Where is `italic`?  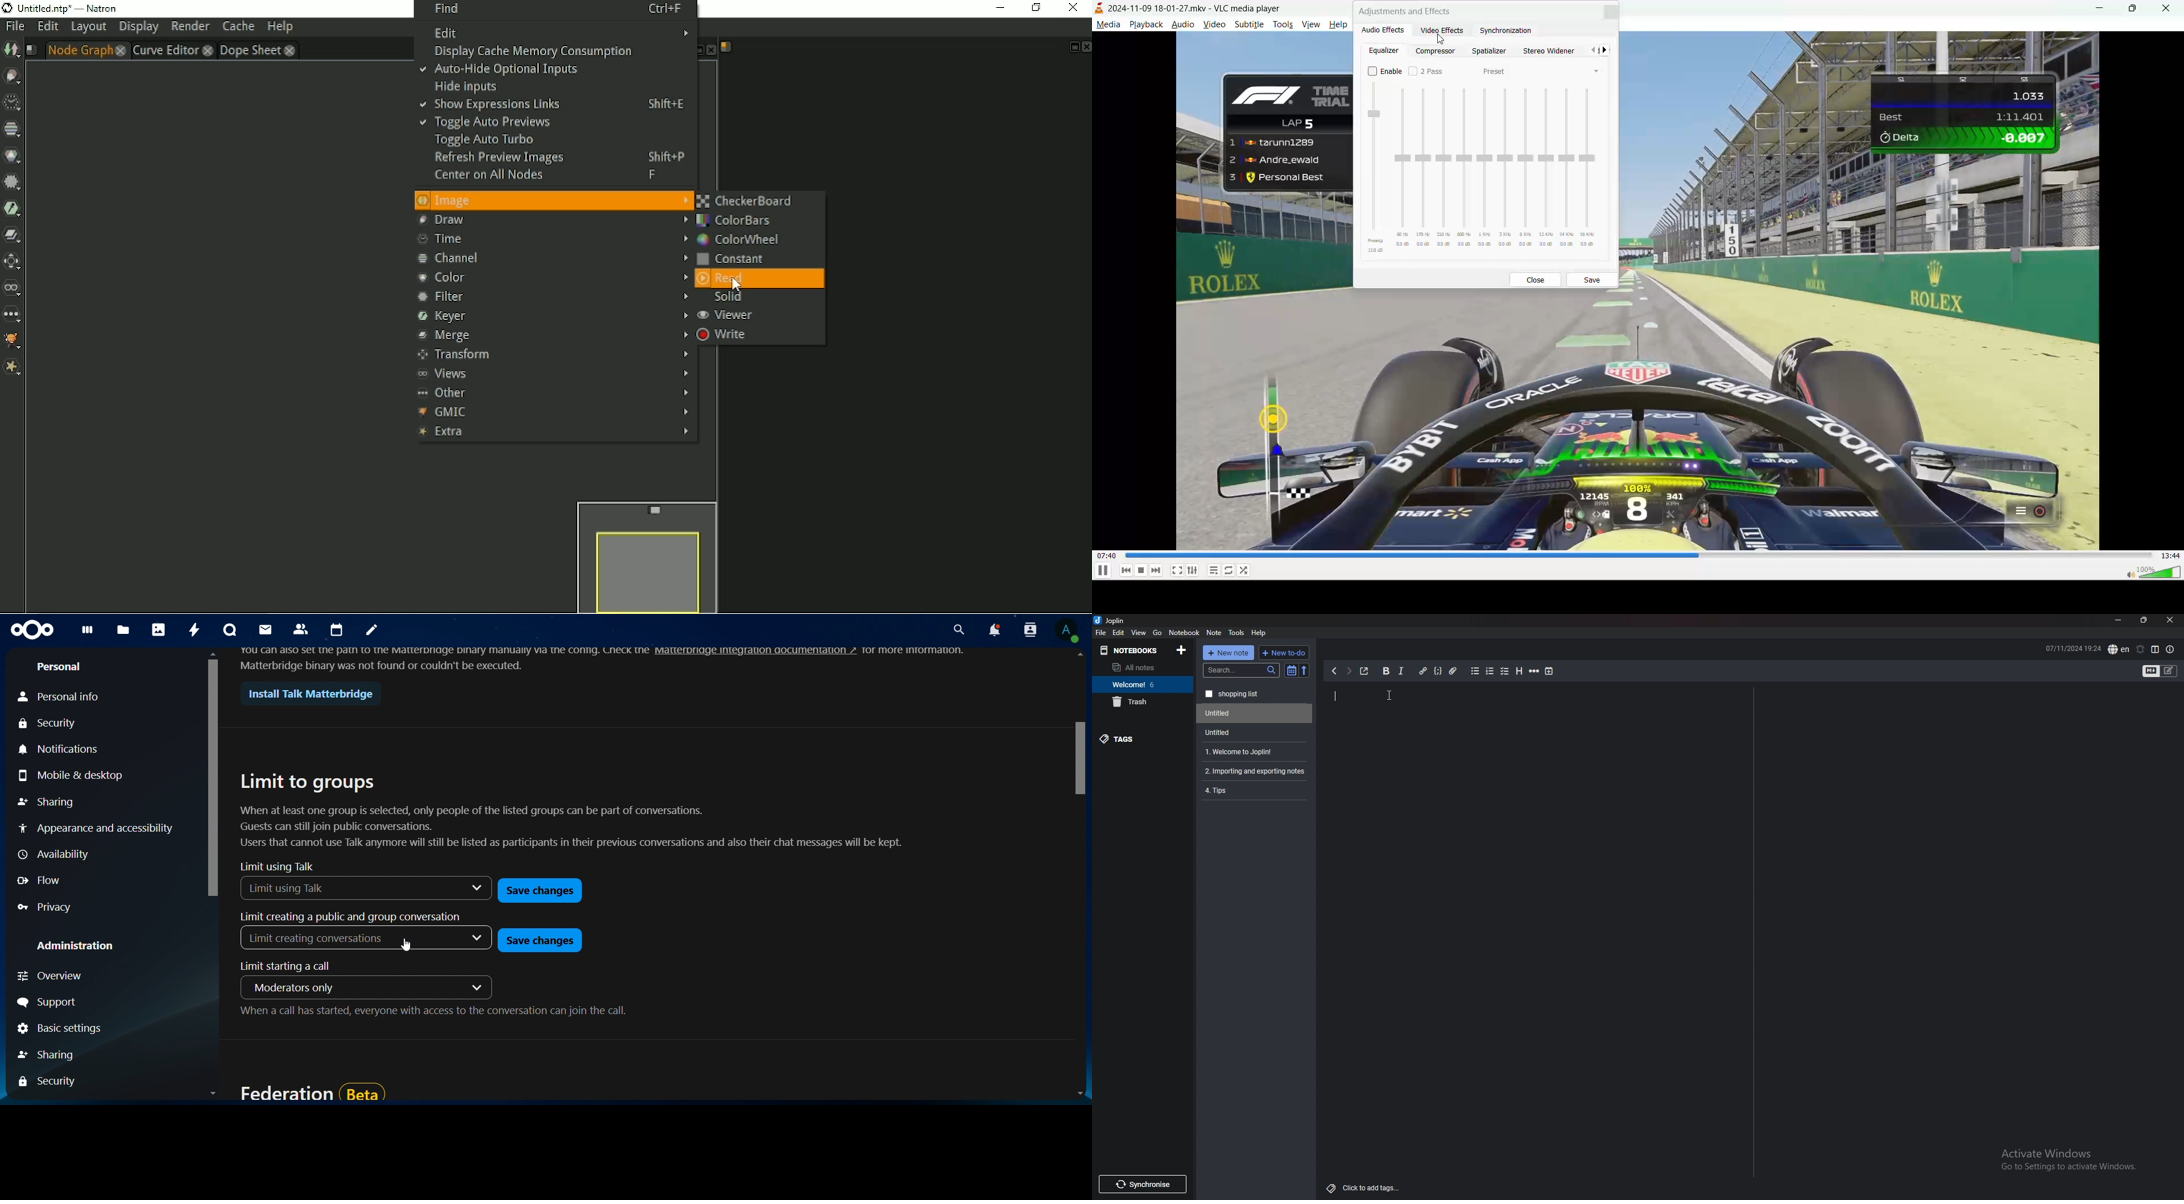 italic is located at coordinates (1400, 671).